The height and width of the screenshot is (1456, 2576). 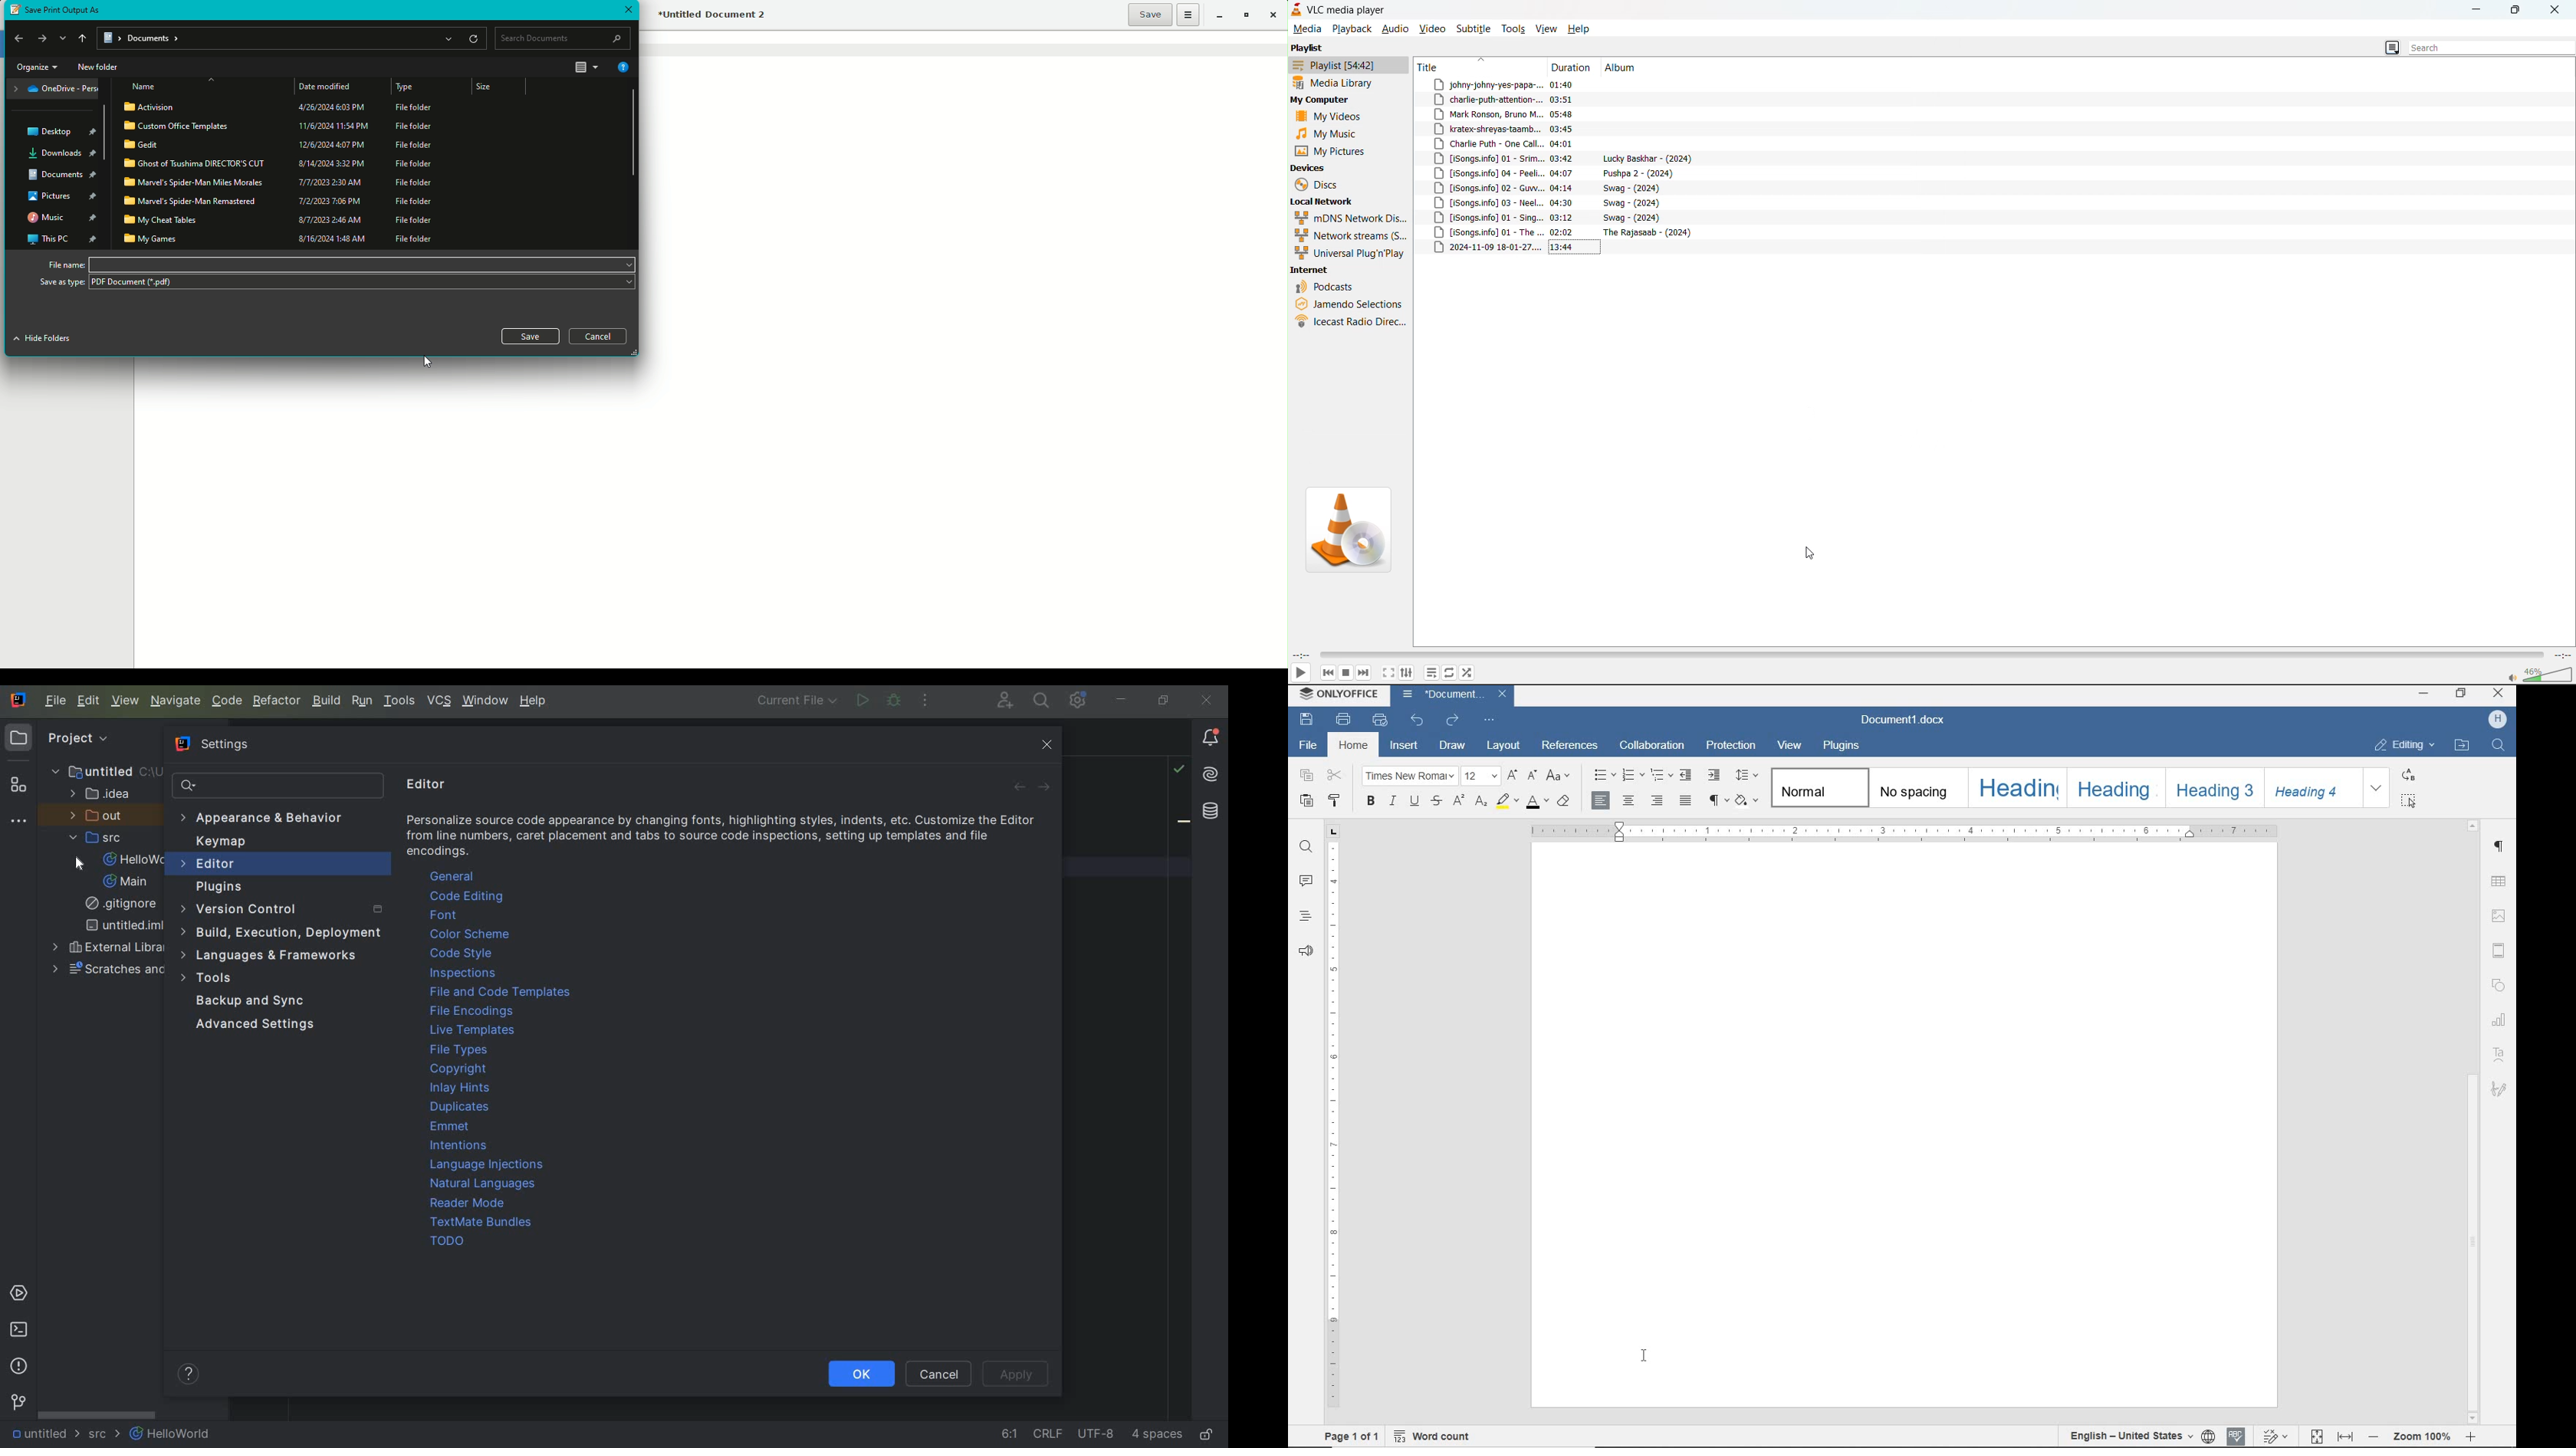 I want to click on Hide Folders, so click(x=48, y=340).